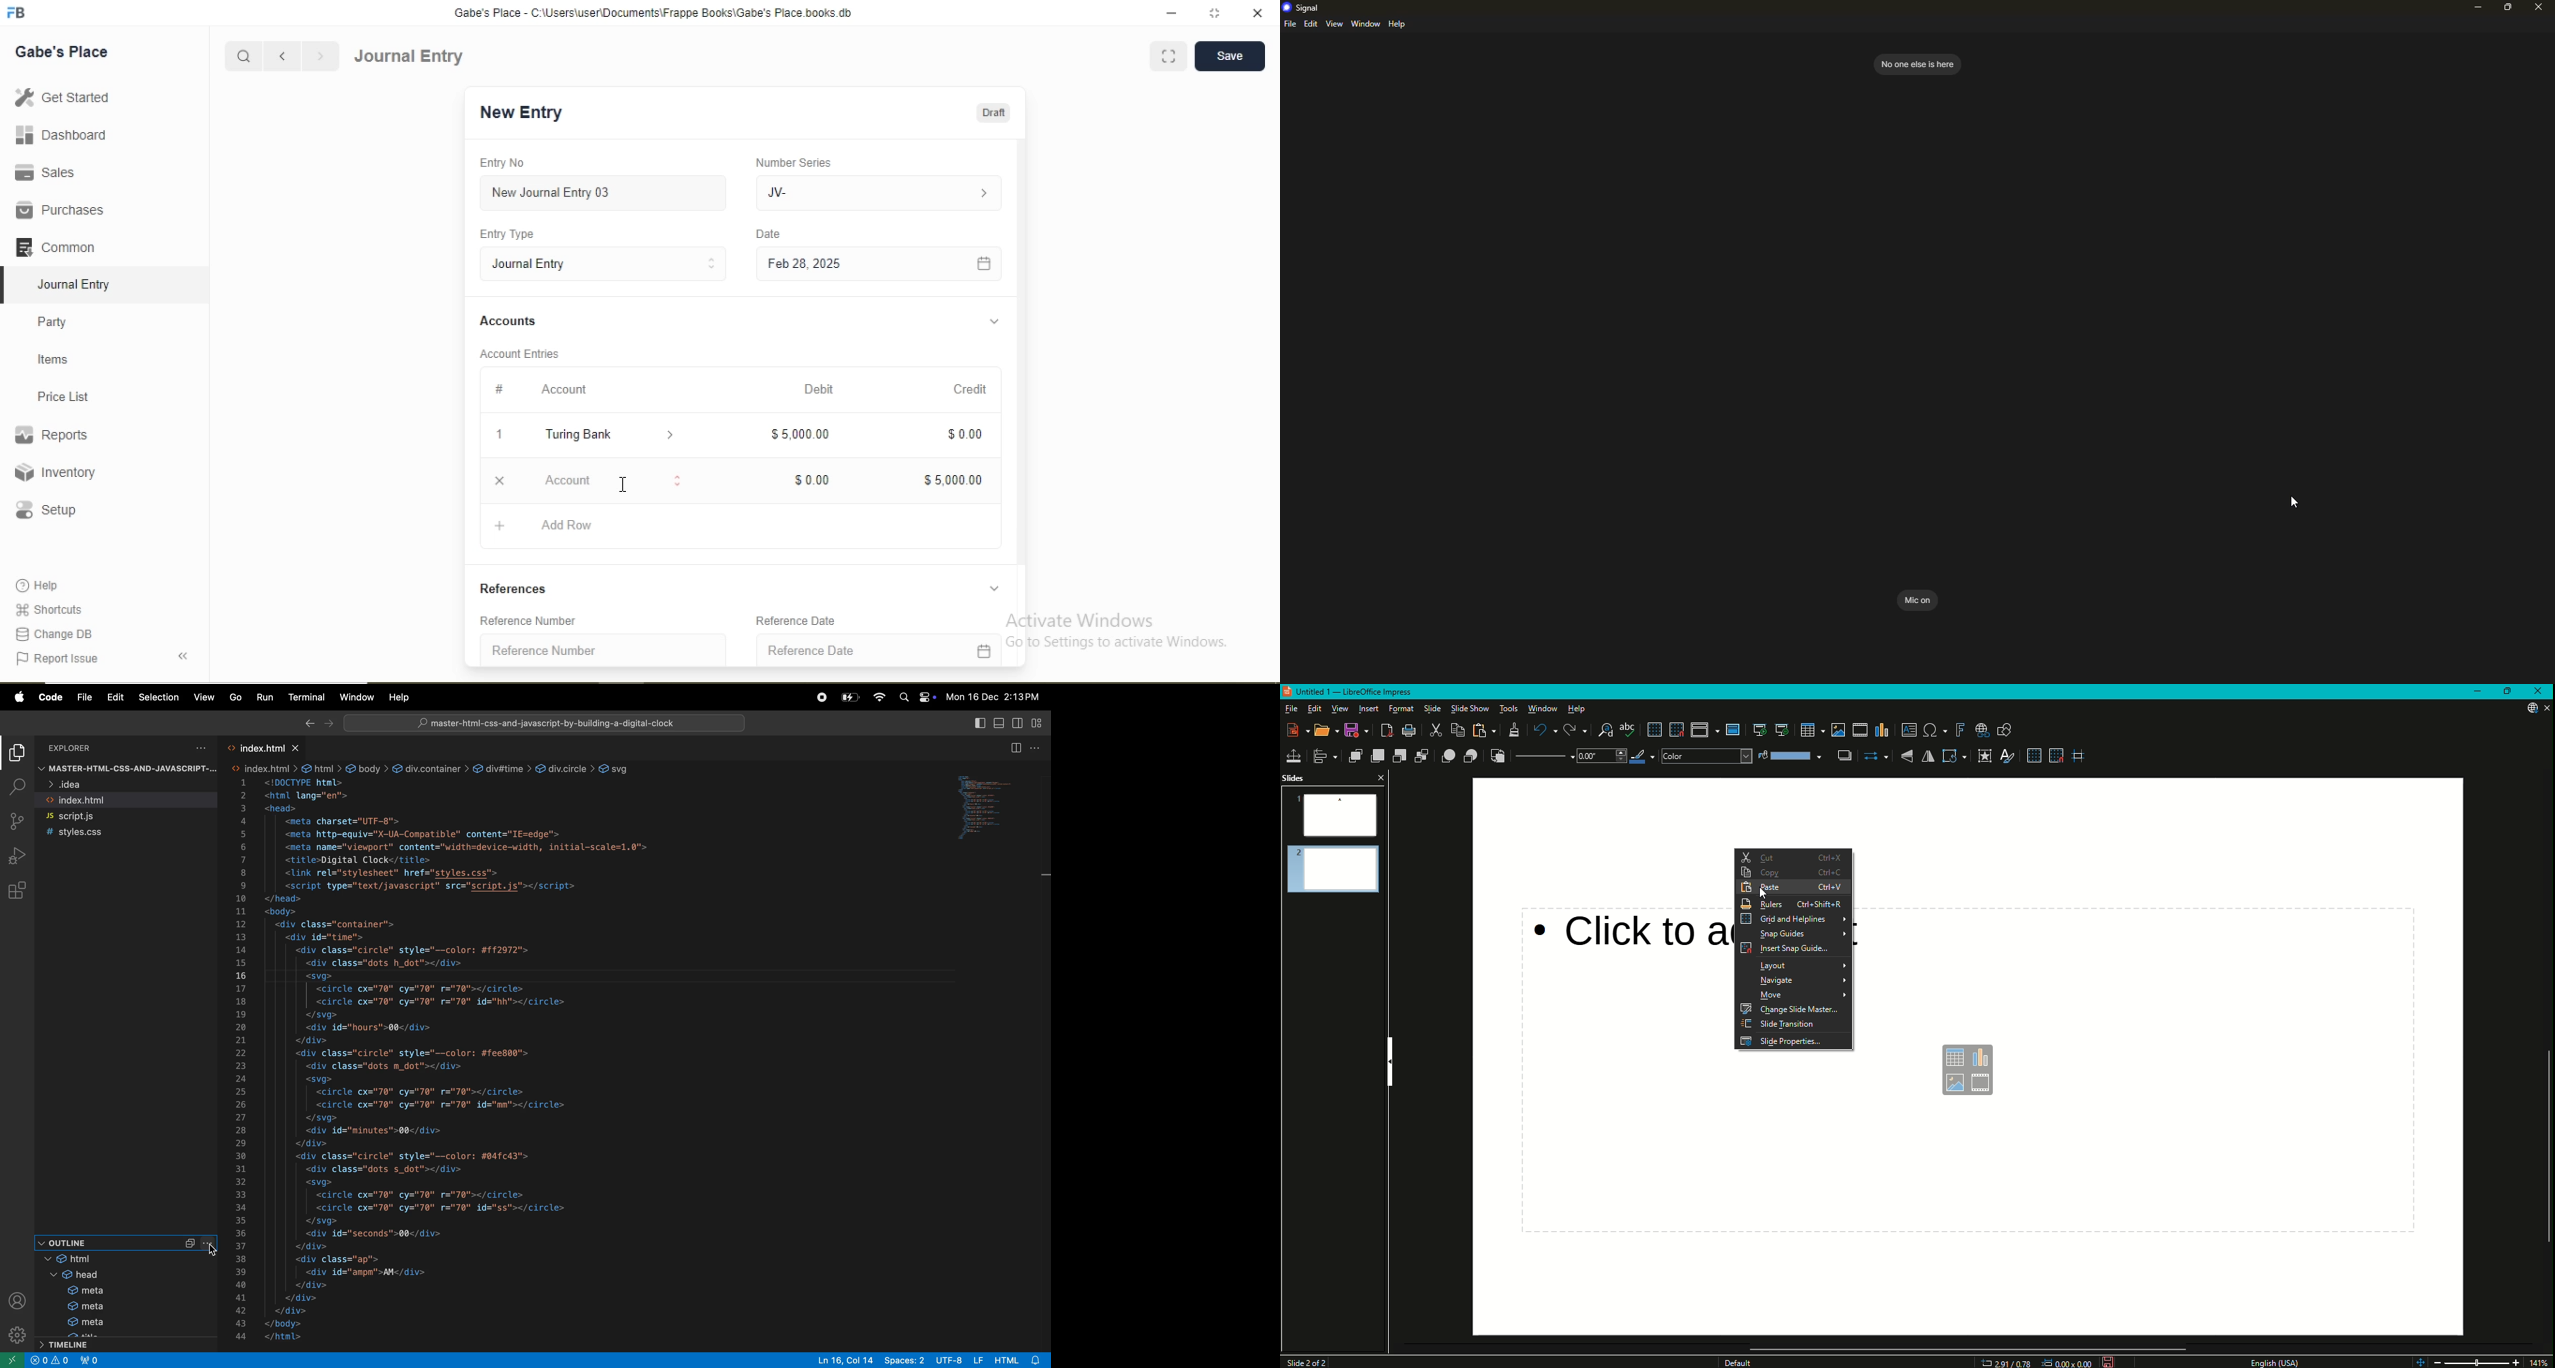 Image resolution: width=2576 pixels, height=1372 pixels. What do you see at coordinates (617, 768) in the screenshot?
I see `svg` at bounding box center [617, 768].